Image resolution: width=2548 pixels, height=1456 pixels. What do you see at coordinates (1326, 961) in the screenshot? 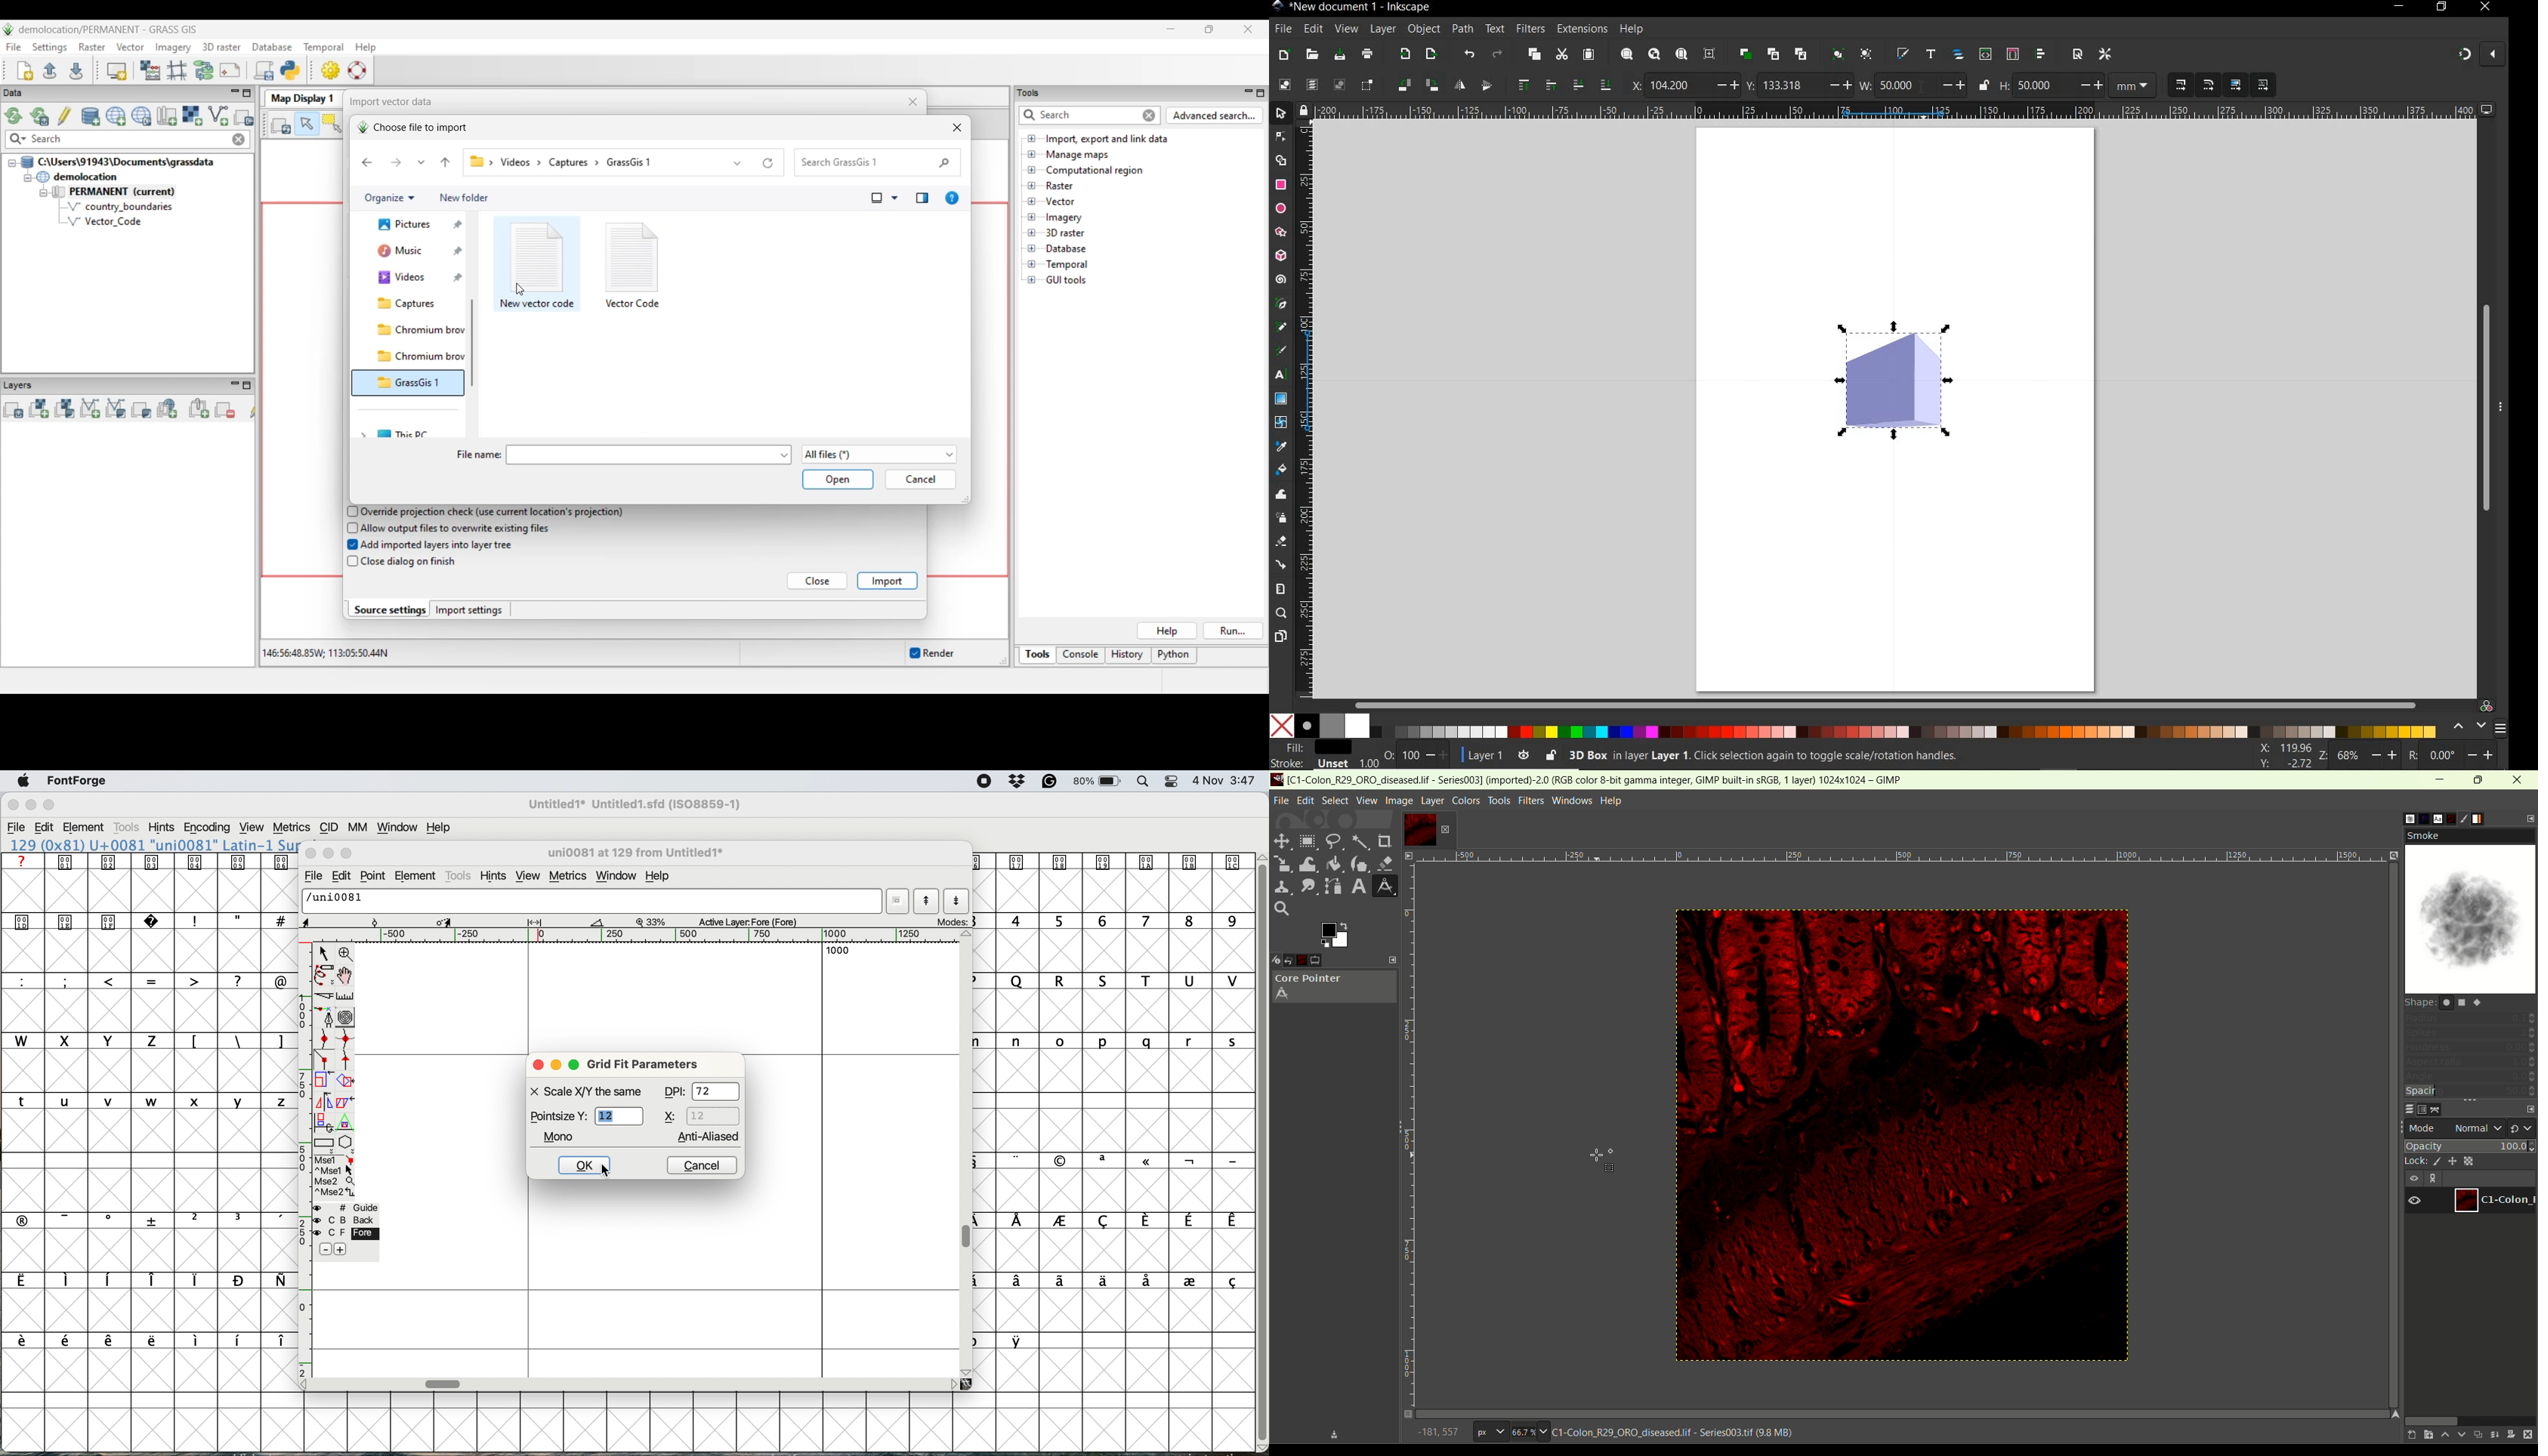
I see `tool option` at bounding box center [1326, 961].